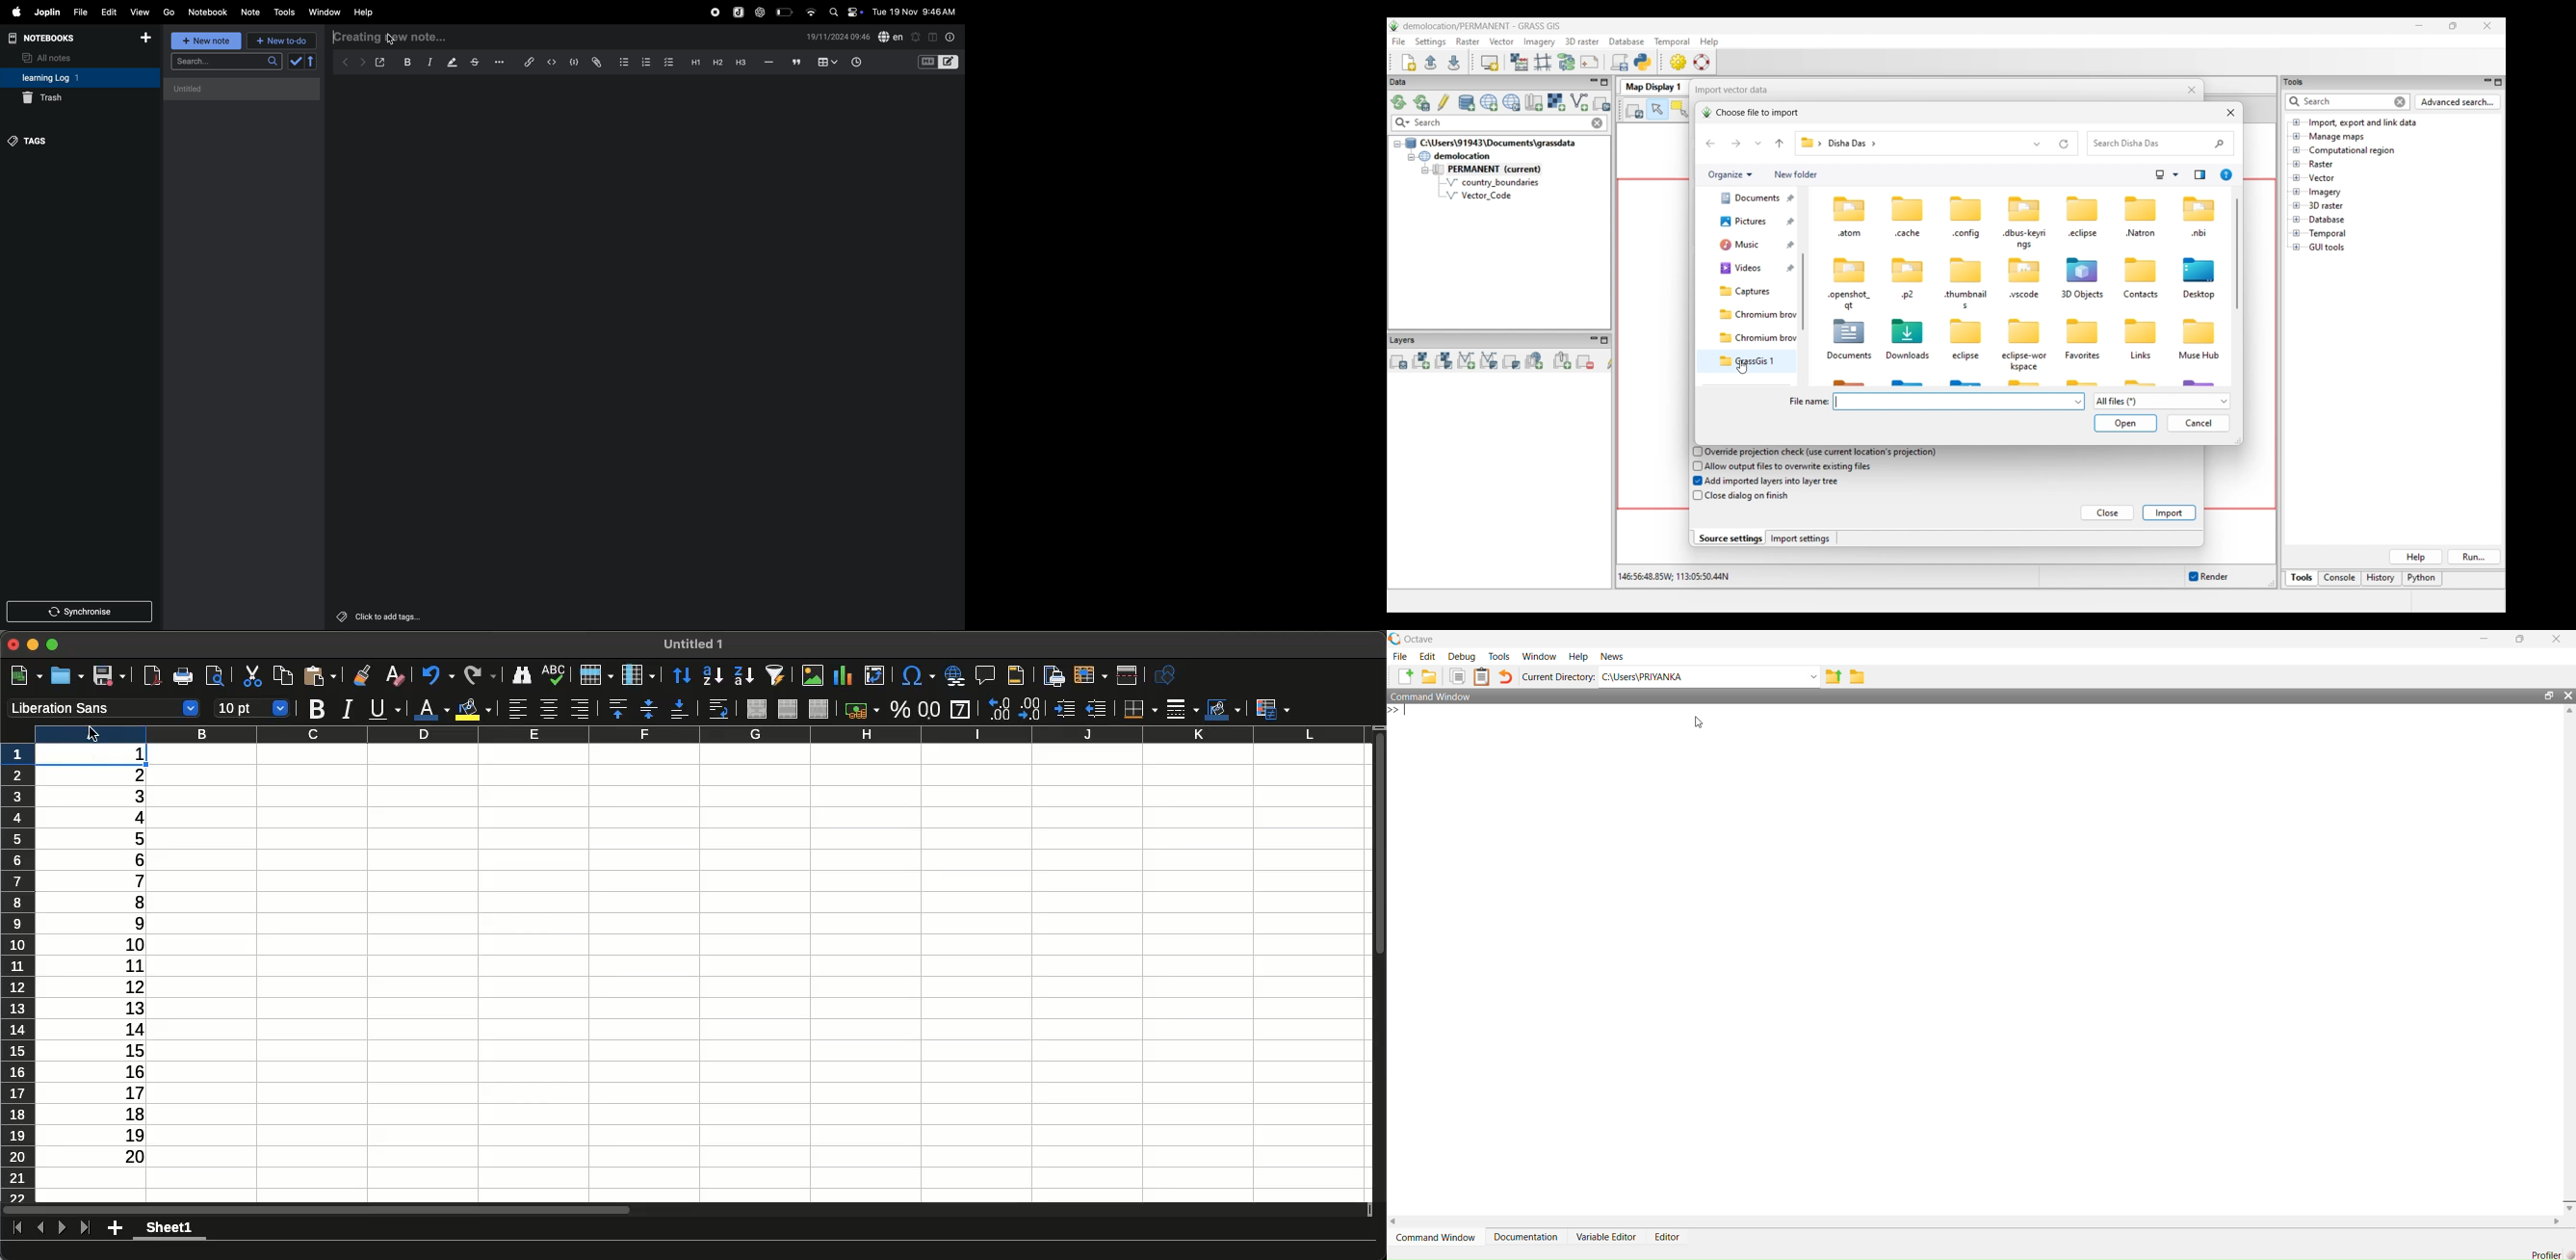 The height and width of the screenshot is (1260, 2576). What do you see at coordinates (46, 12) in the screenshot?
I see `joplin` at bounding box center [46, 12].